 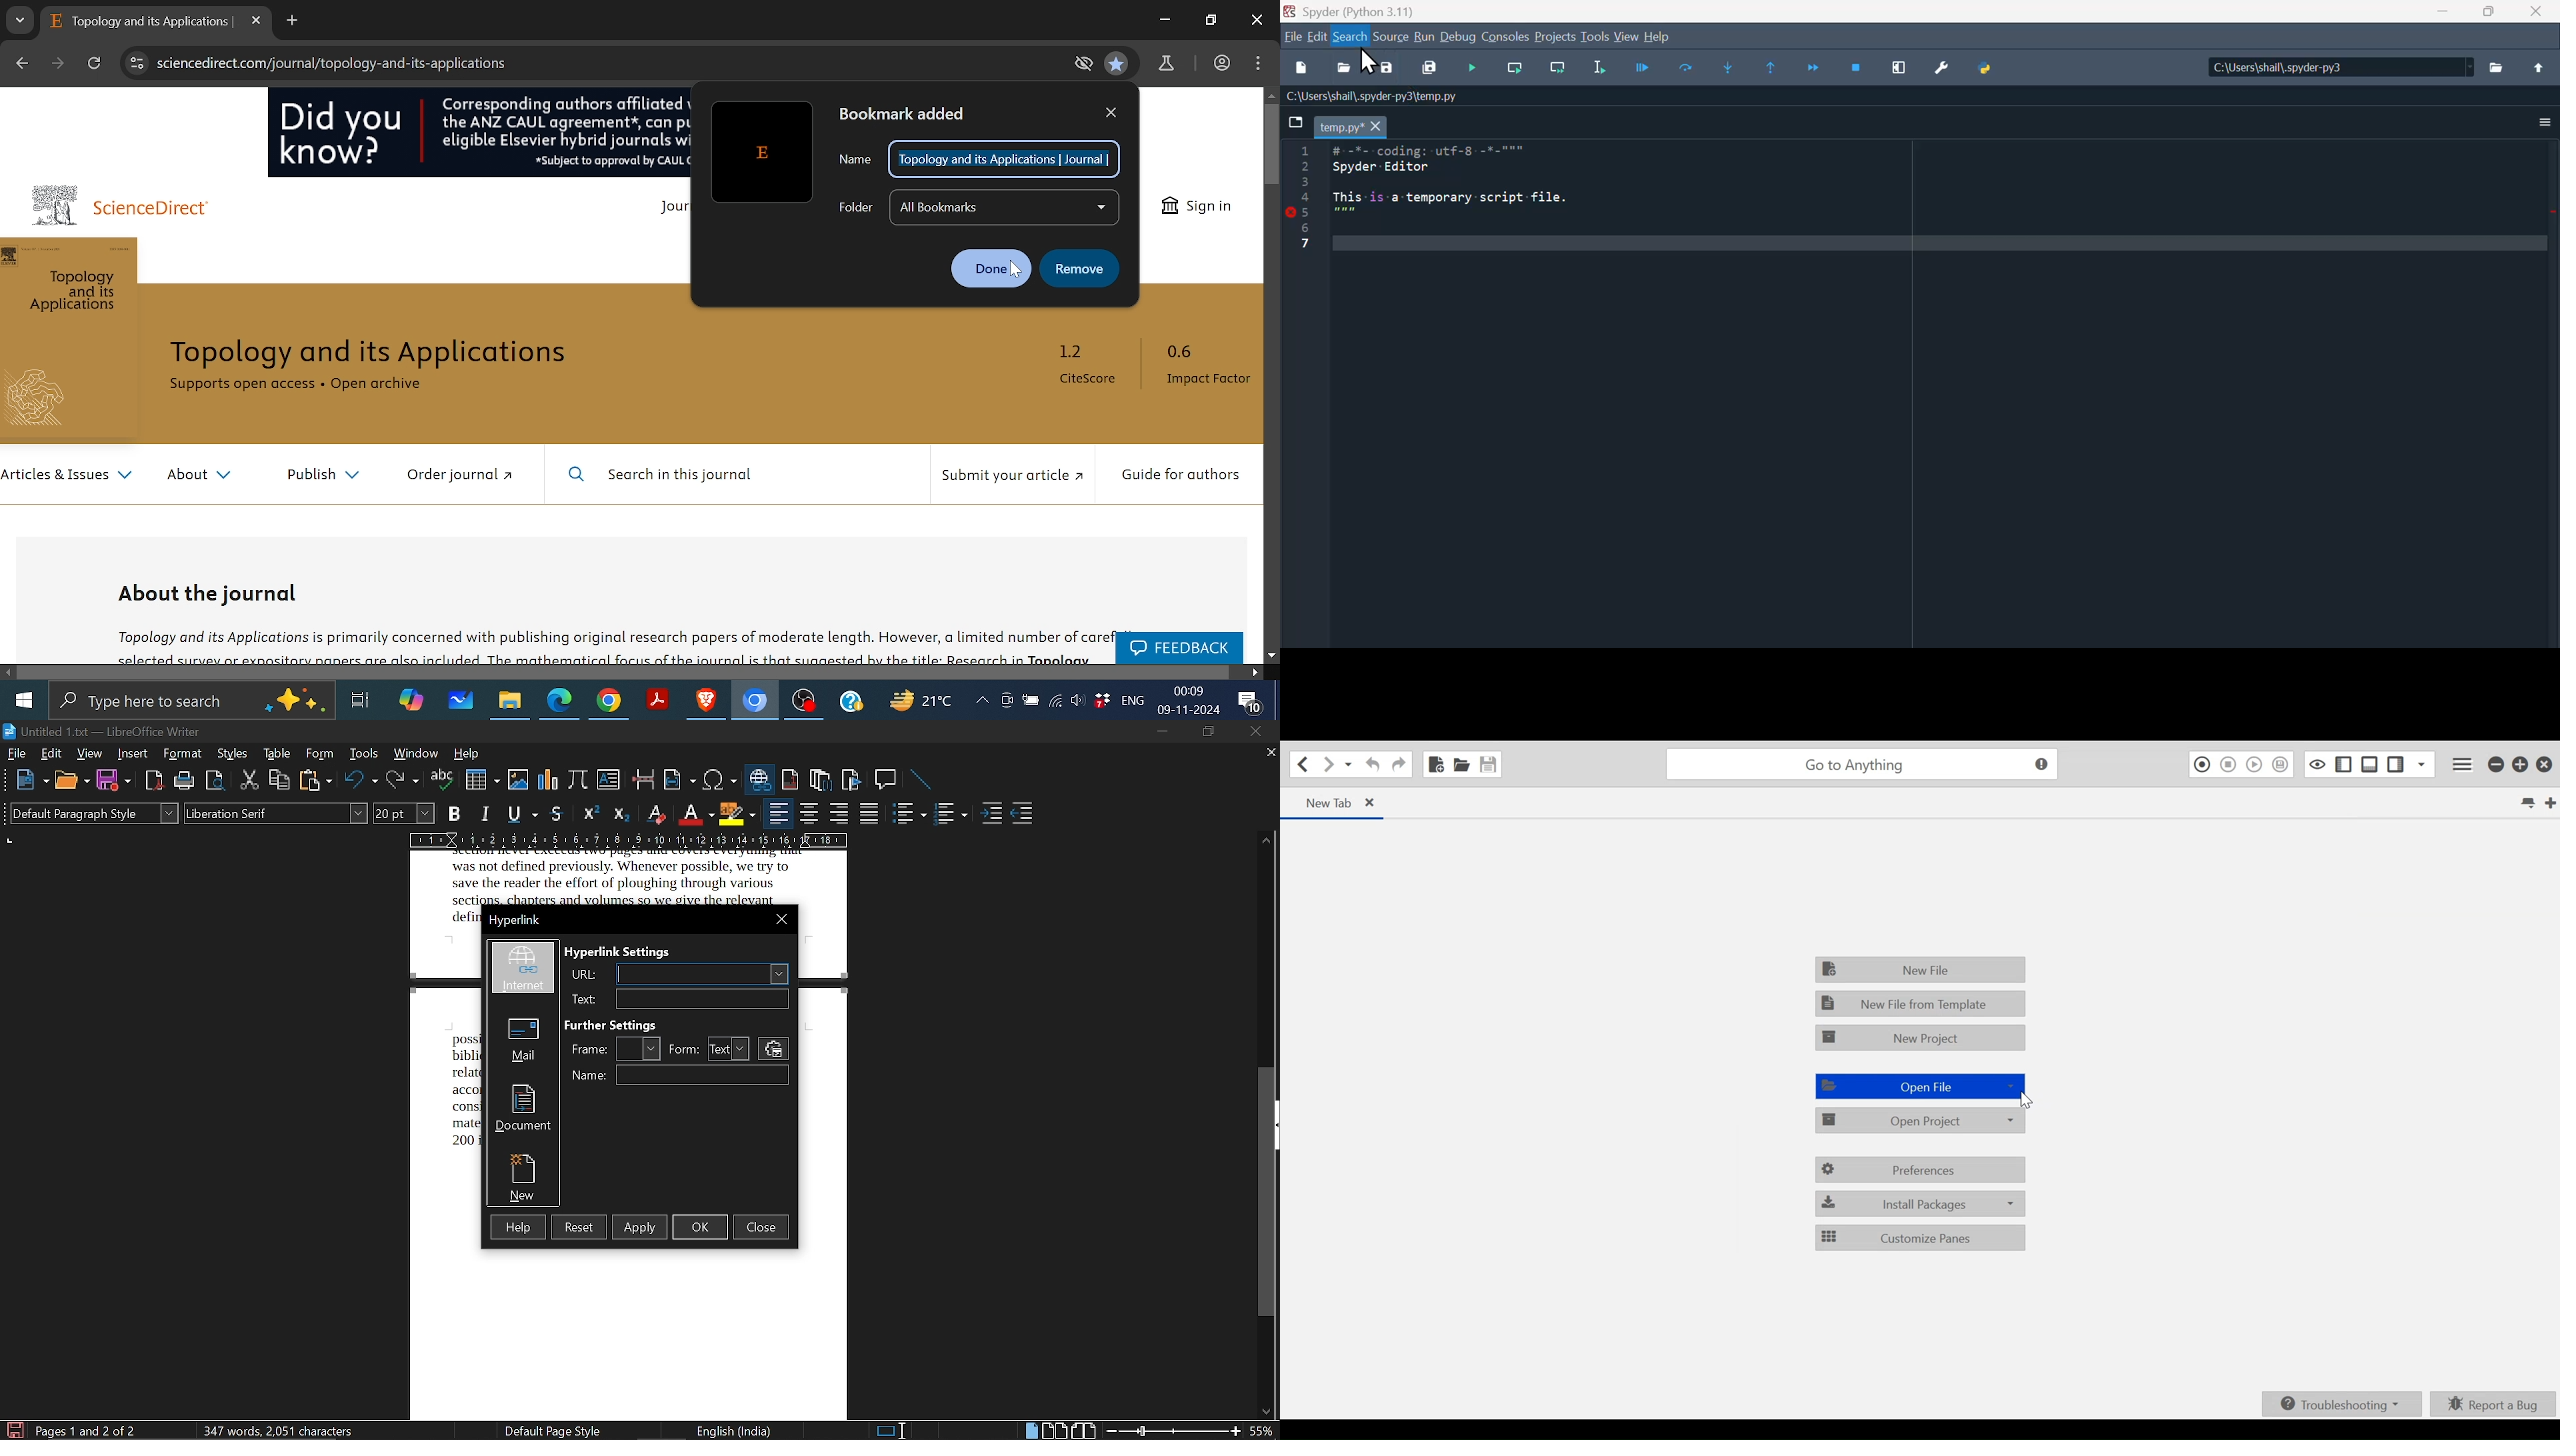 I want to click on tools, so click(x=366, y=754).